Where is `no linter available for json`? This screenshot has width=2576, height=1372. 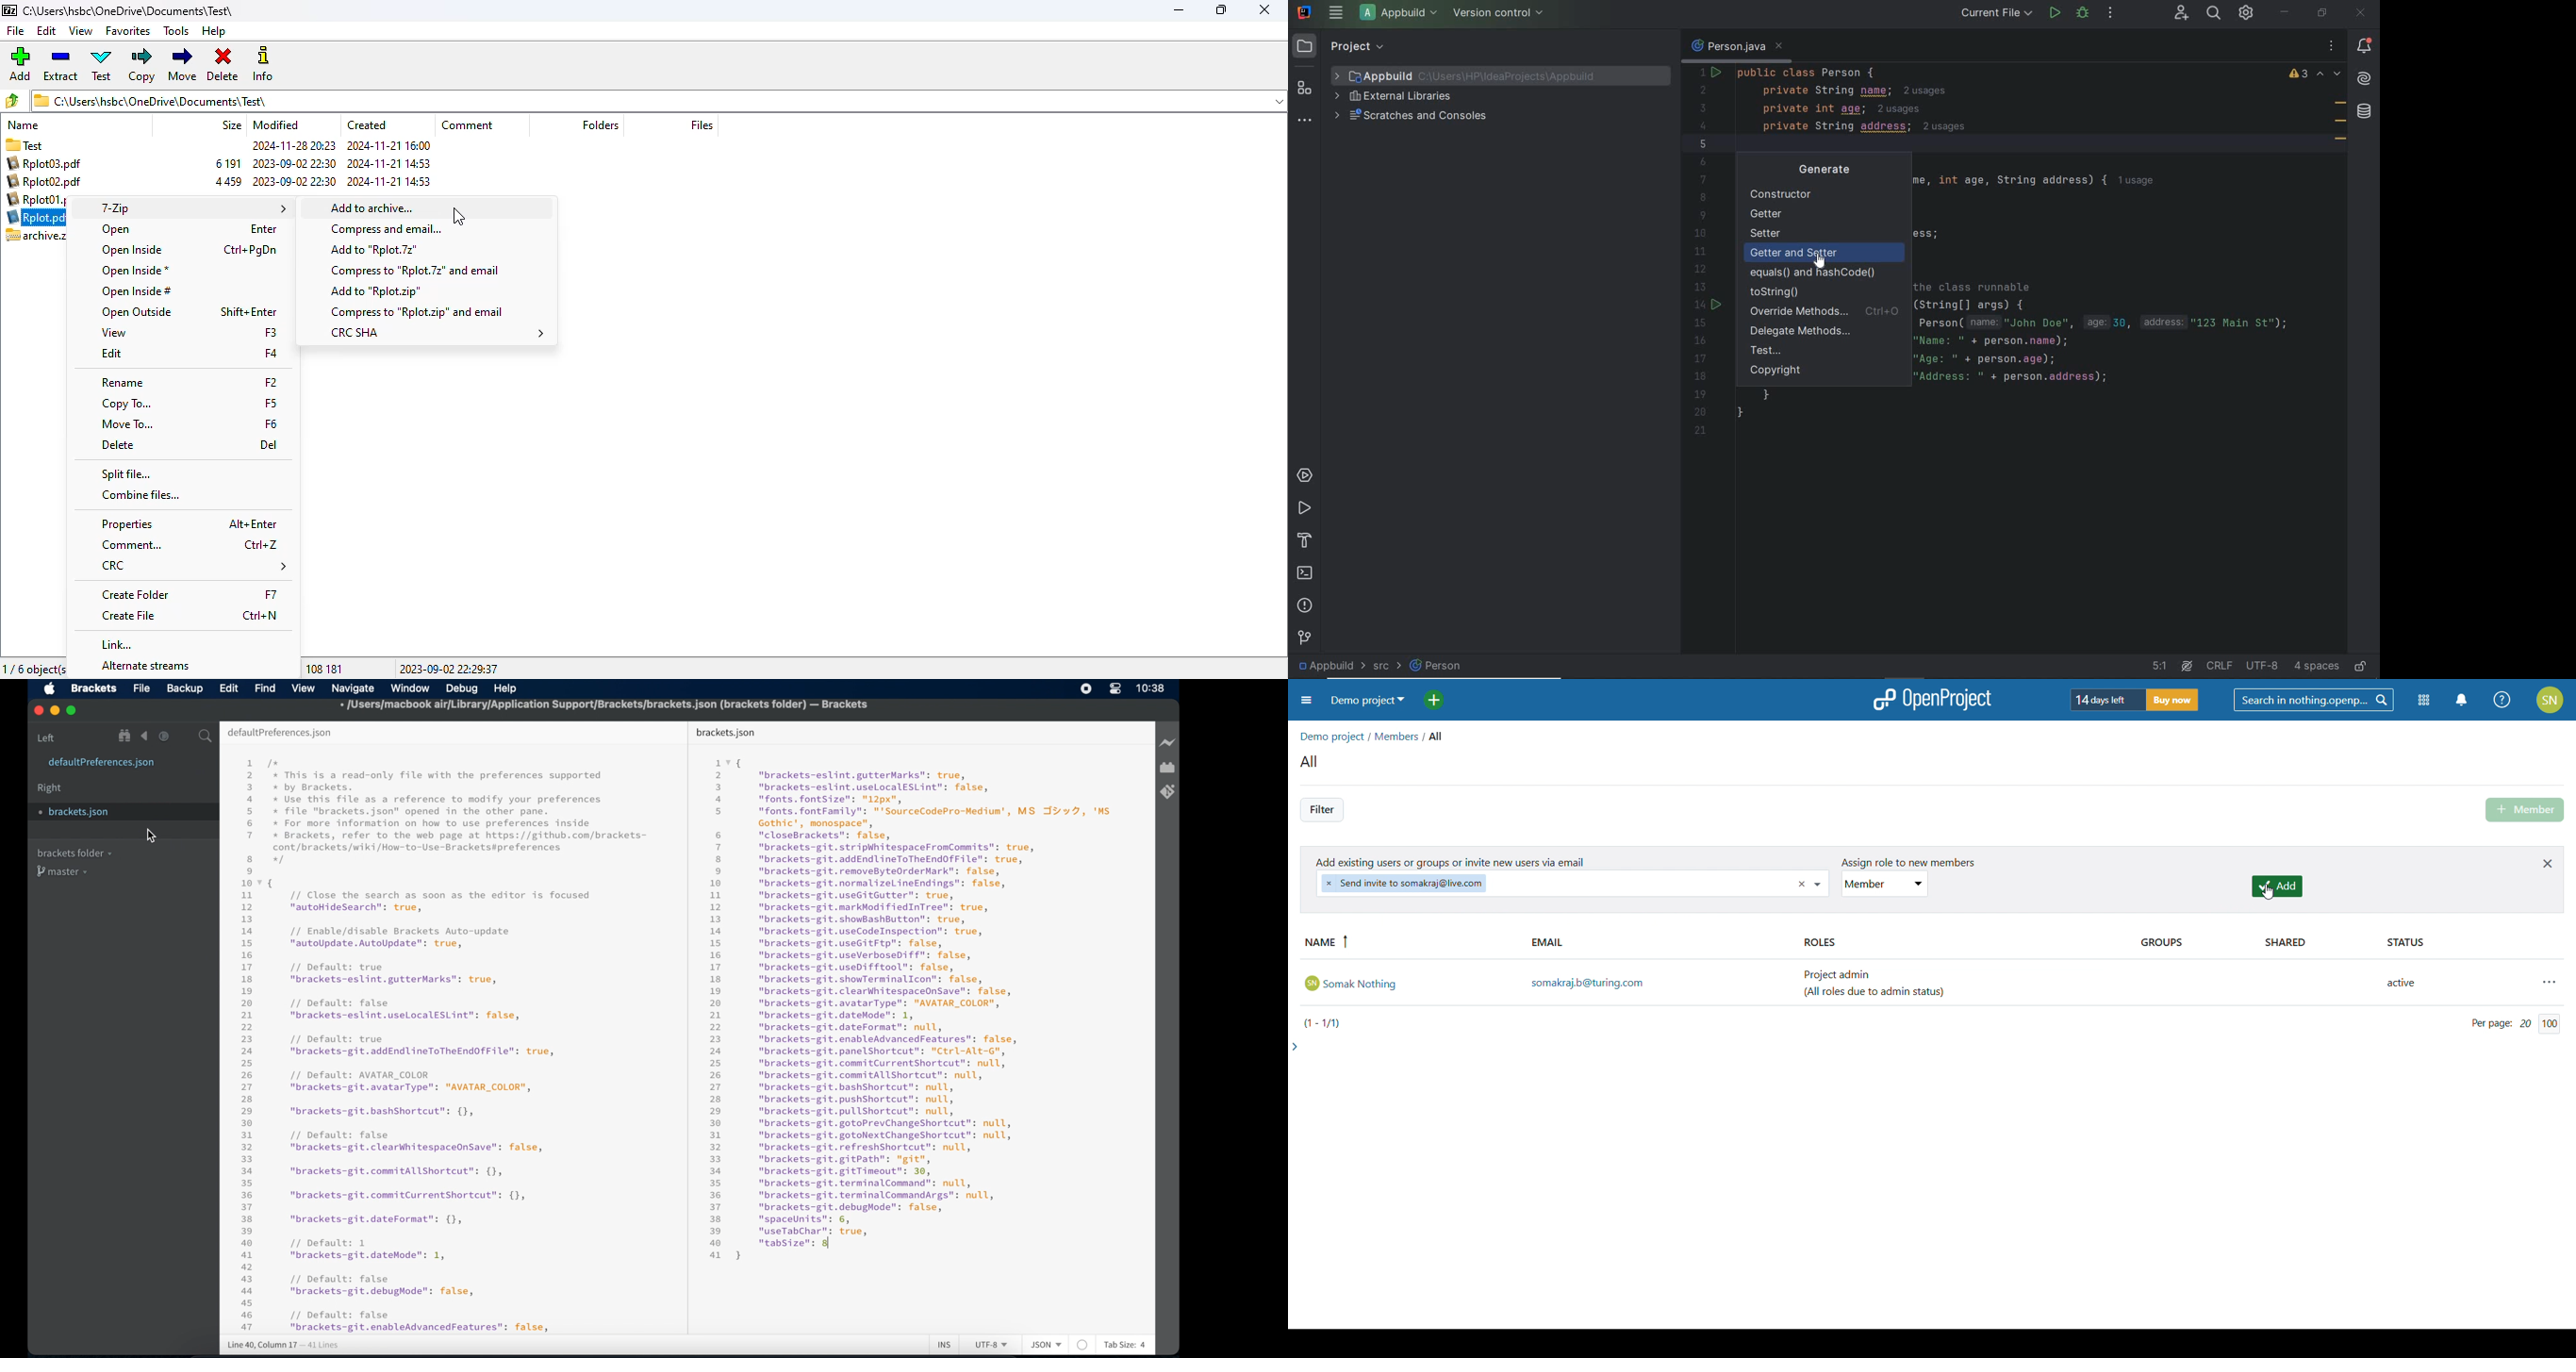
no linter available for json is located at coordinates (1082, 1345).